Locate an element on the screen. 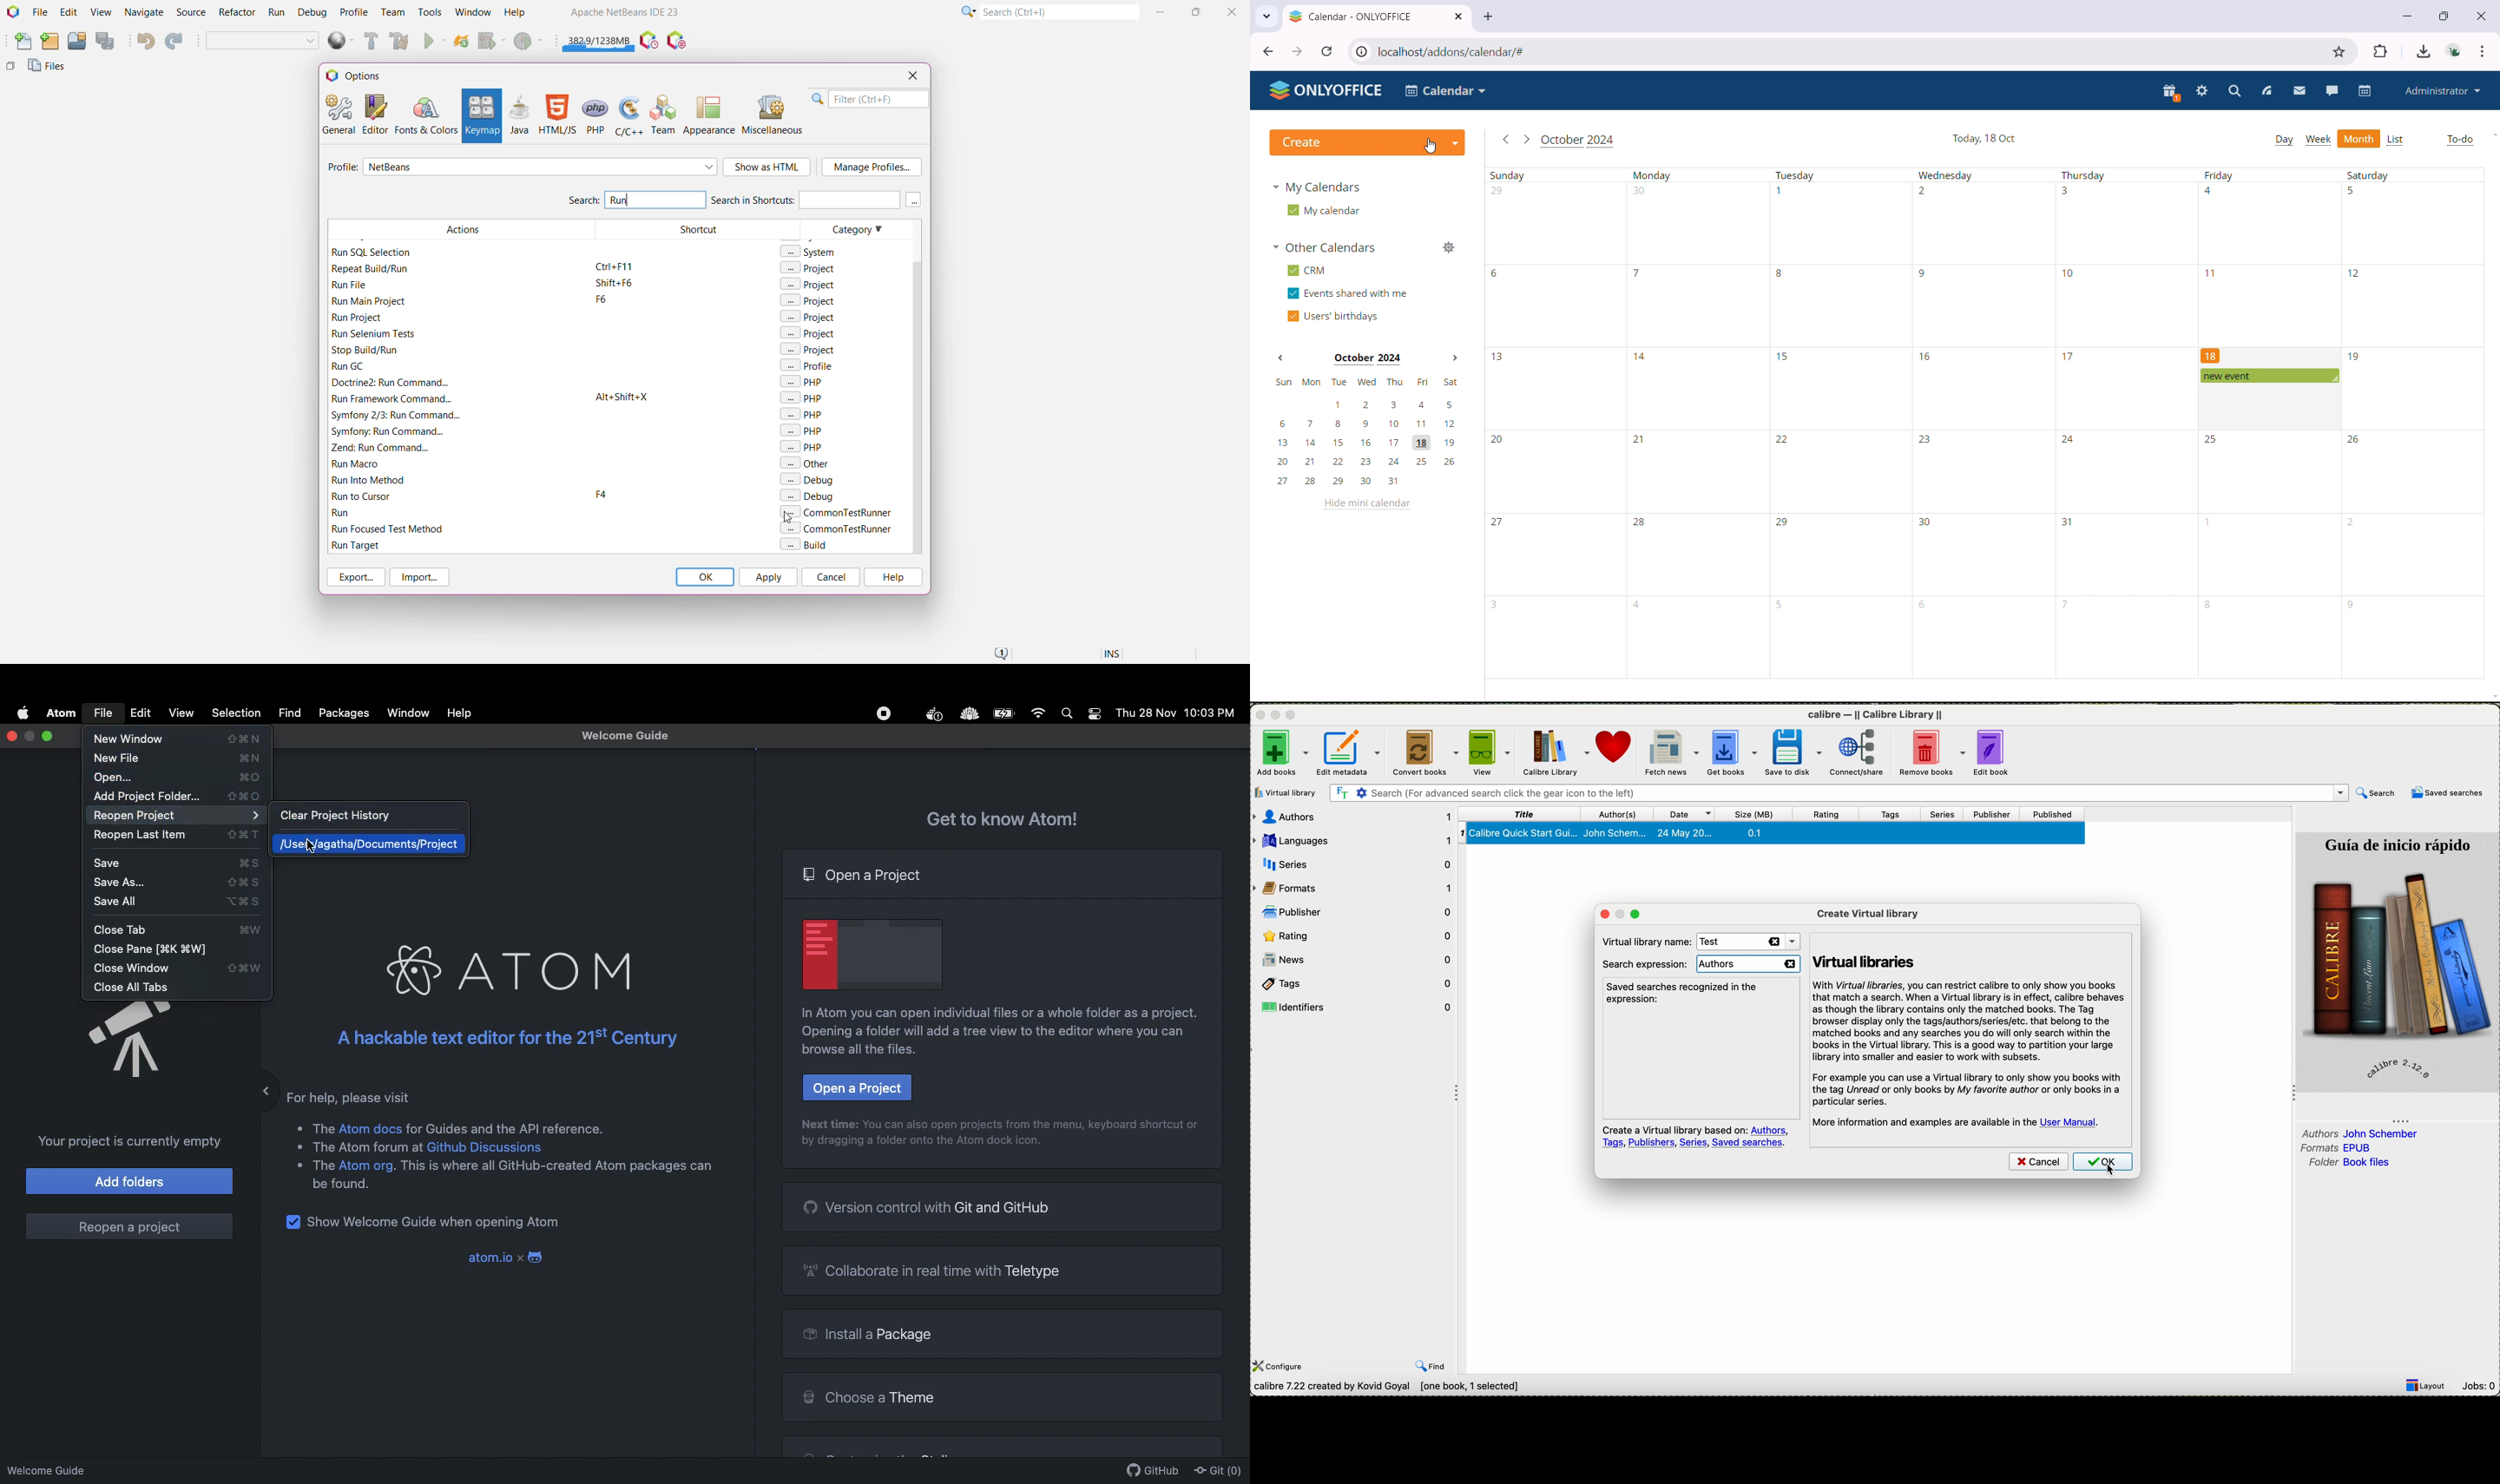 This screenshot has height=1484, width=2520. authors is located at coordinates (1749, 964).